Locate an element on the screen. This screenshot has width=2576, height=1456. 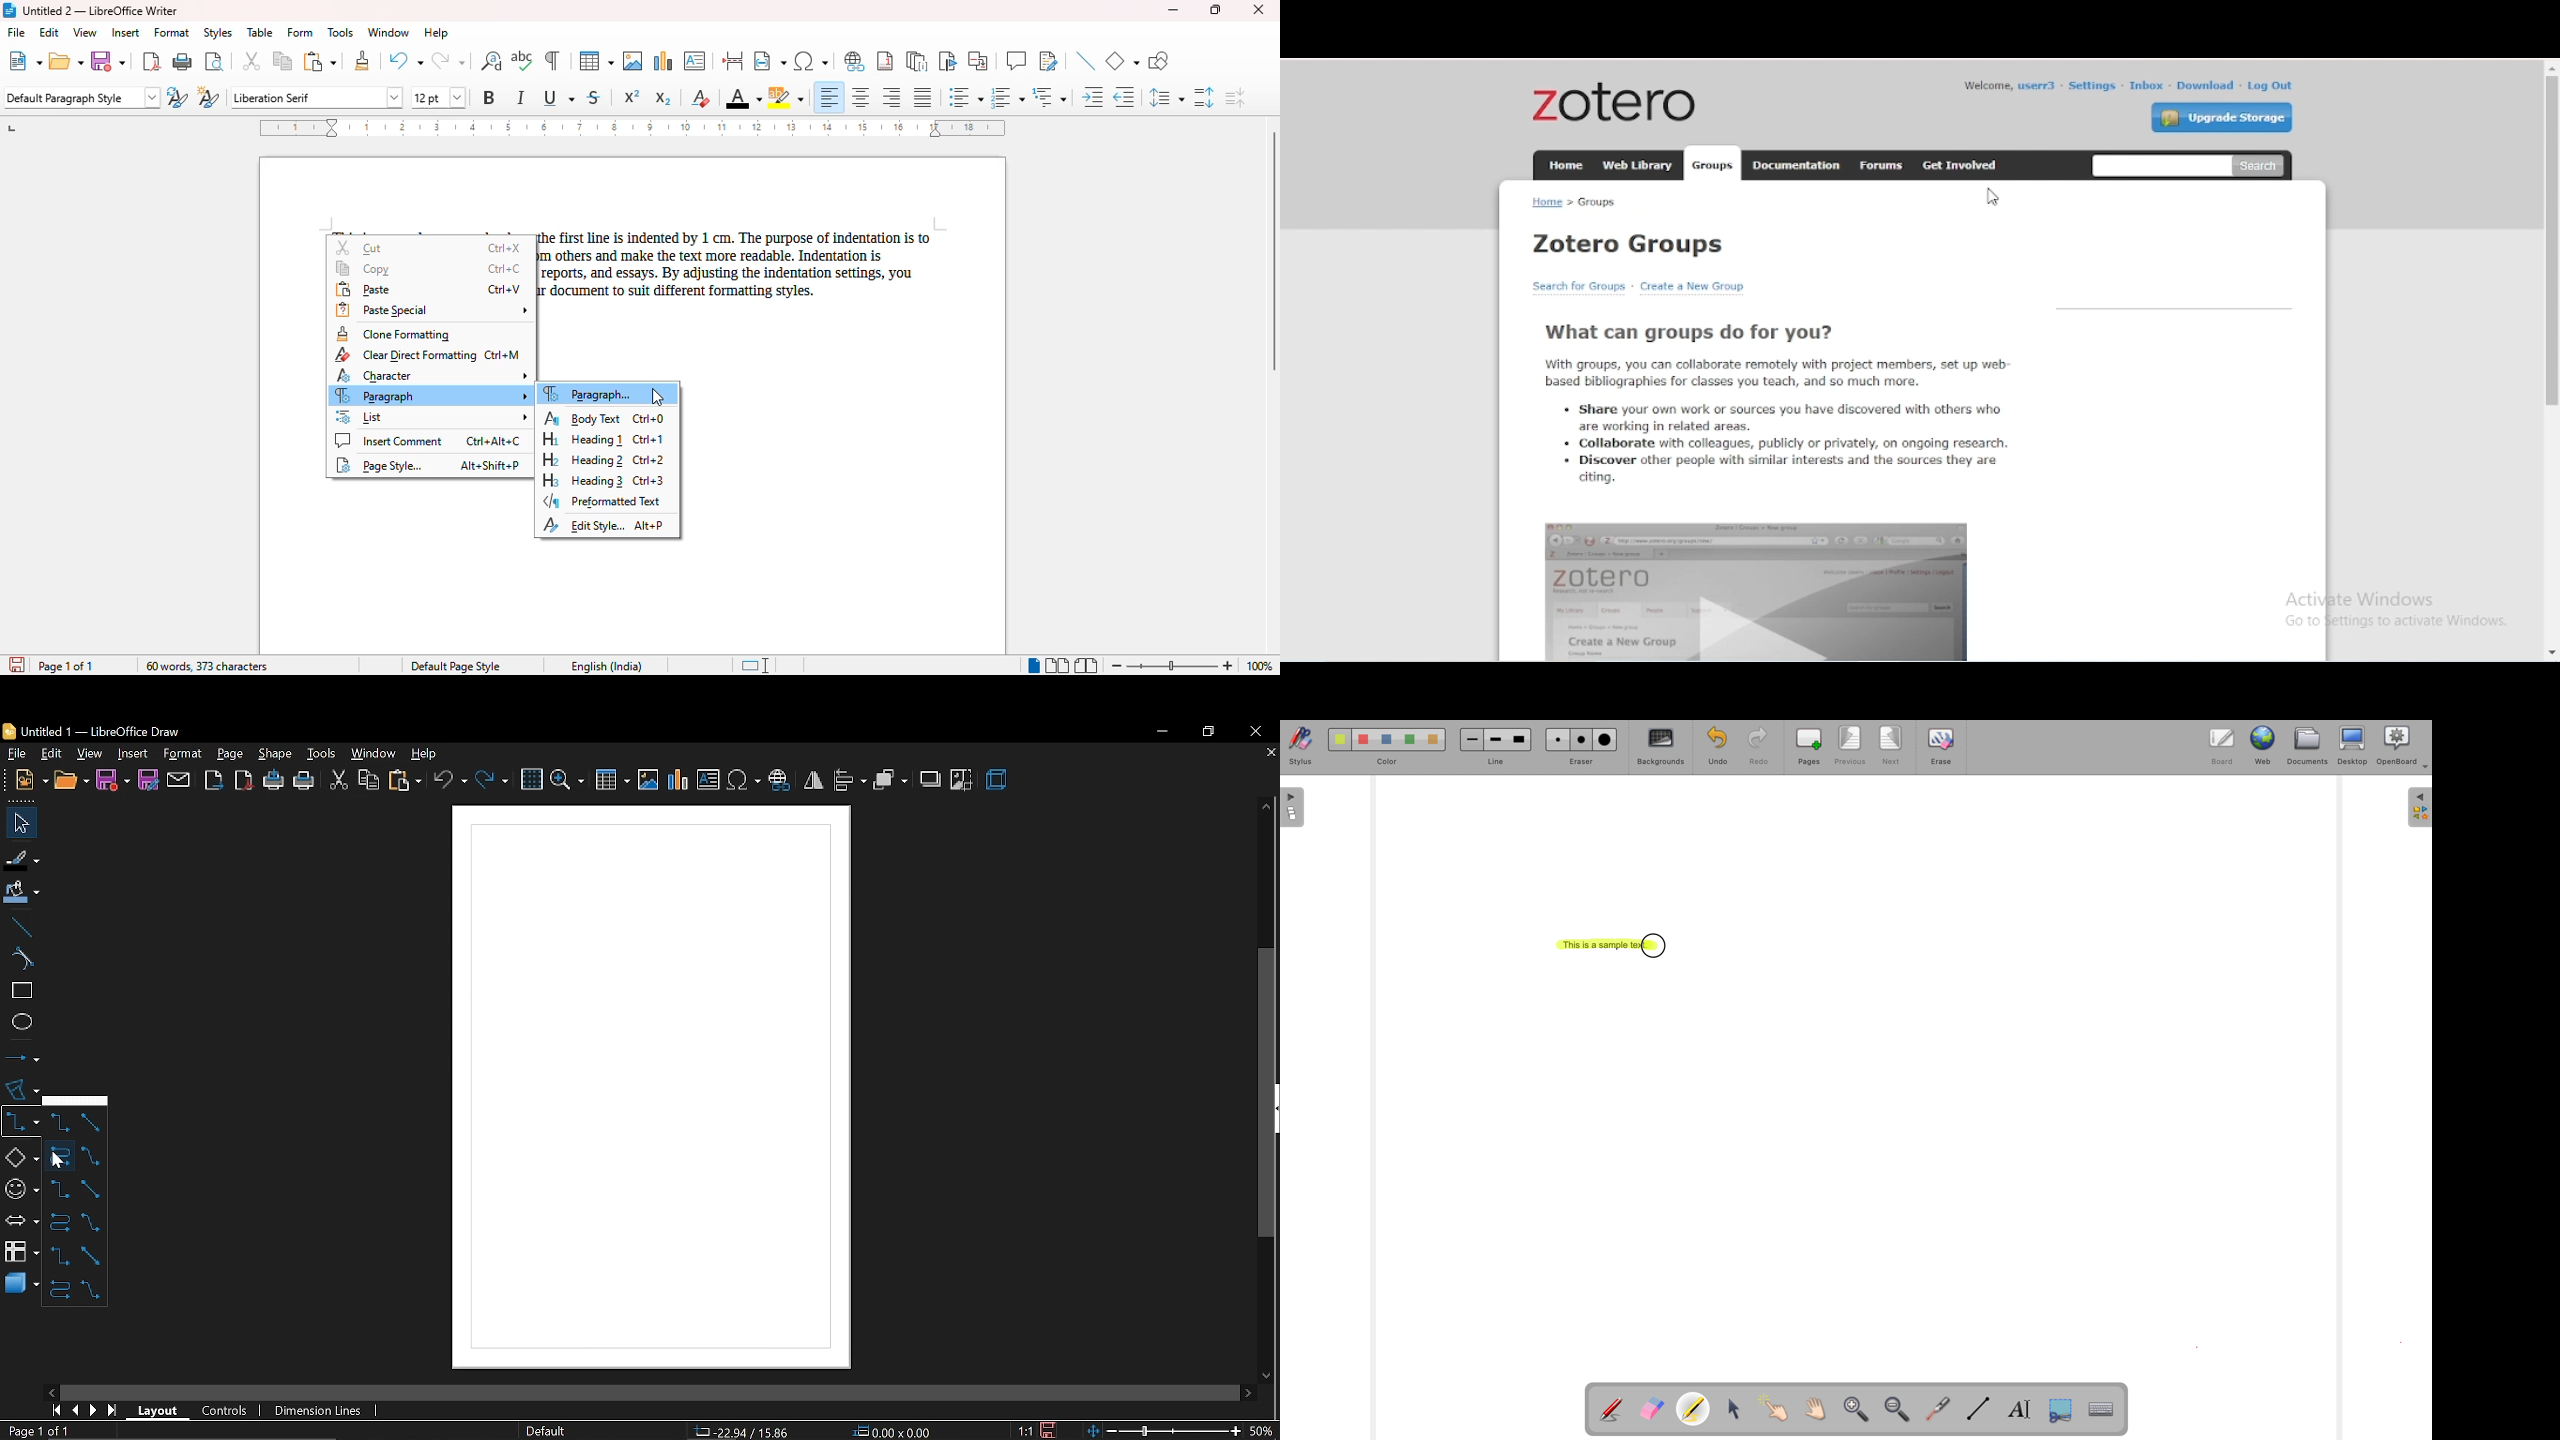
copy is located at coordinates (430, 268).